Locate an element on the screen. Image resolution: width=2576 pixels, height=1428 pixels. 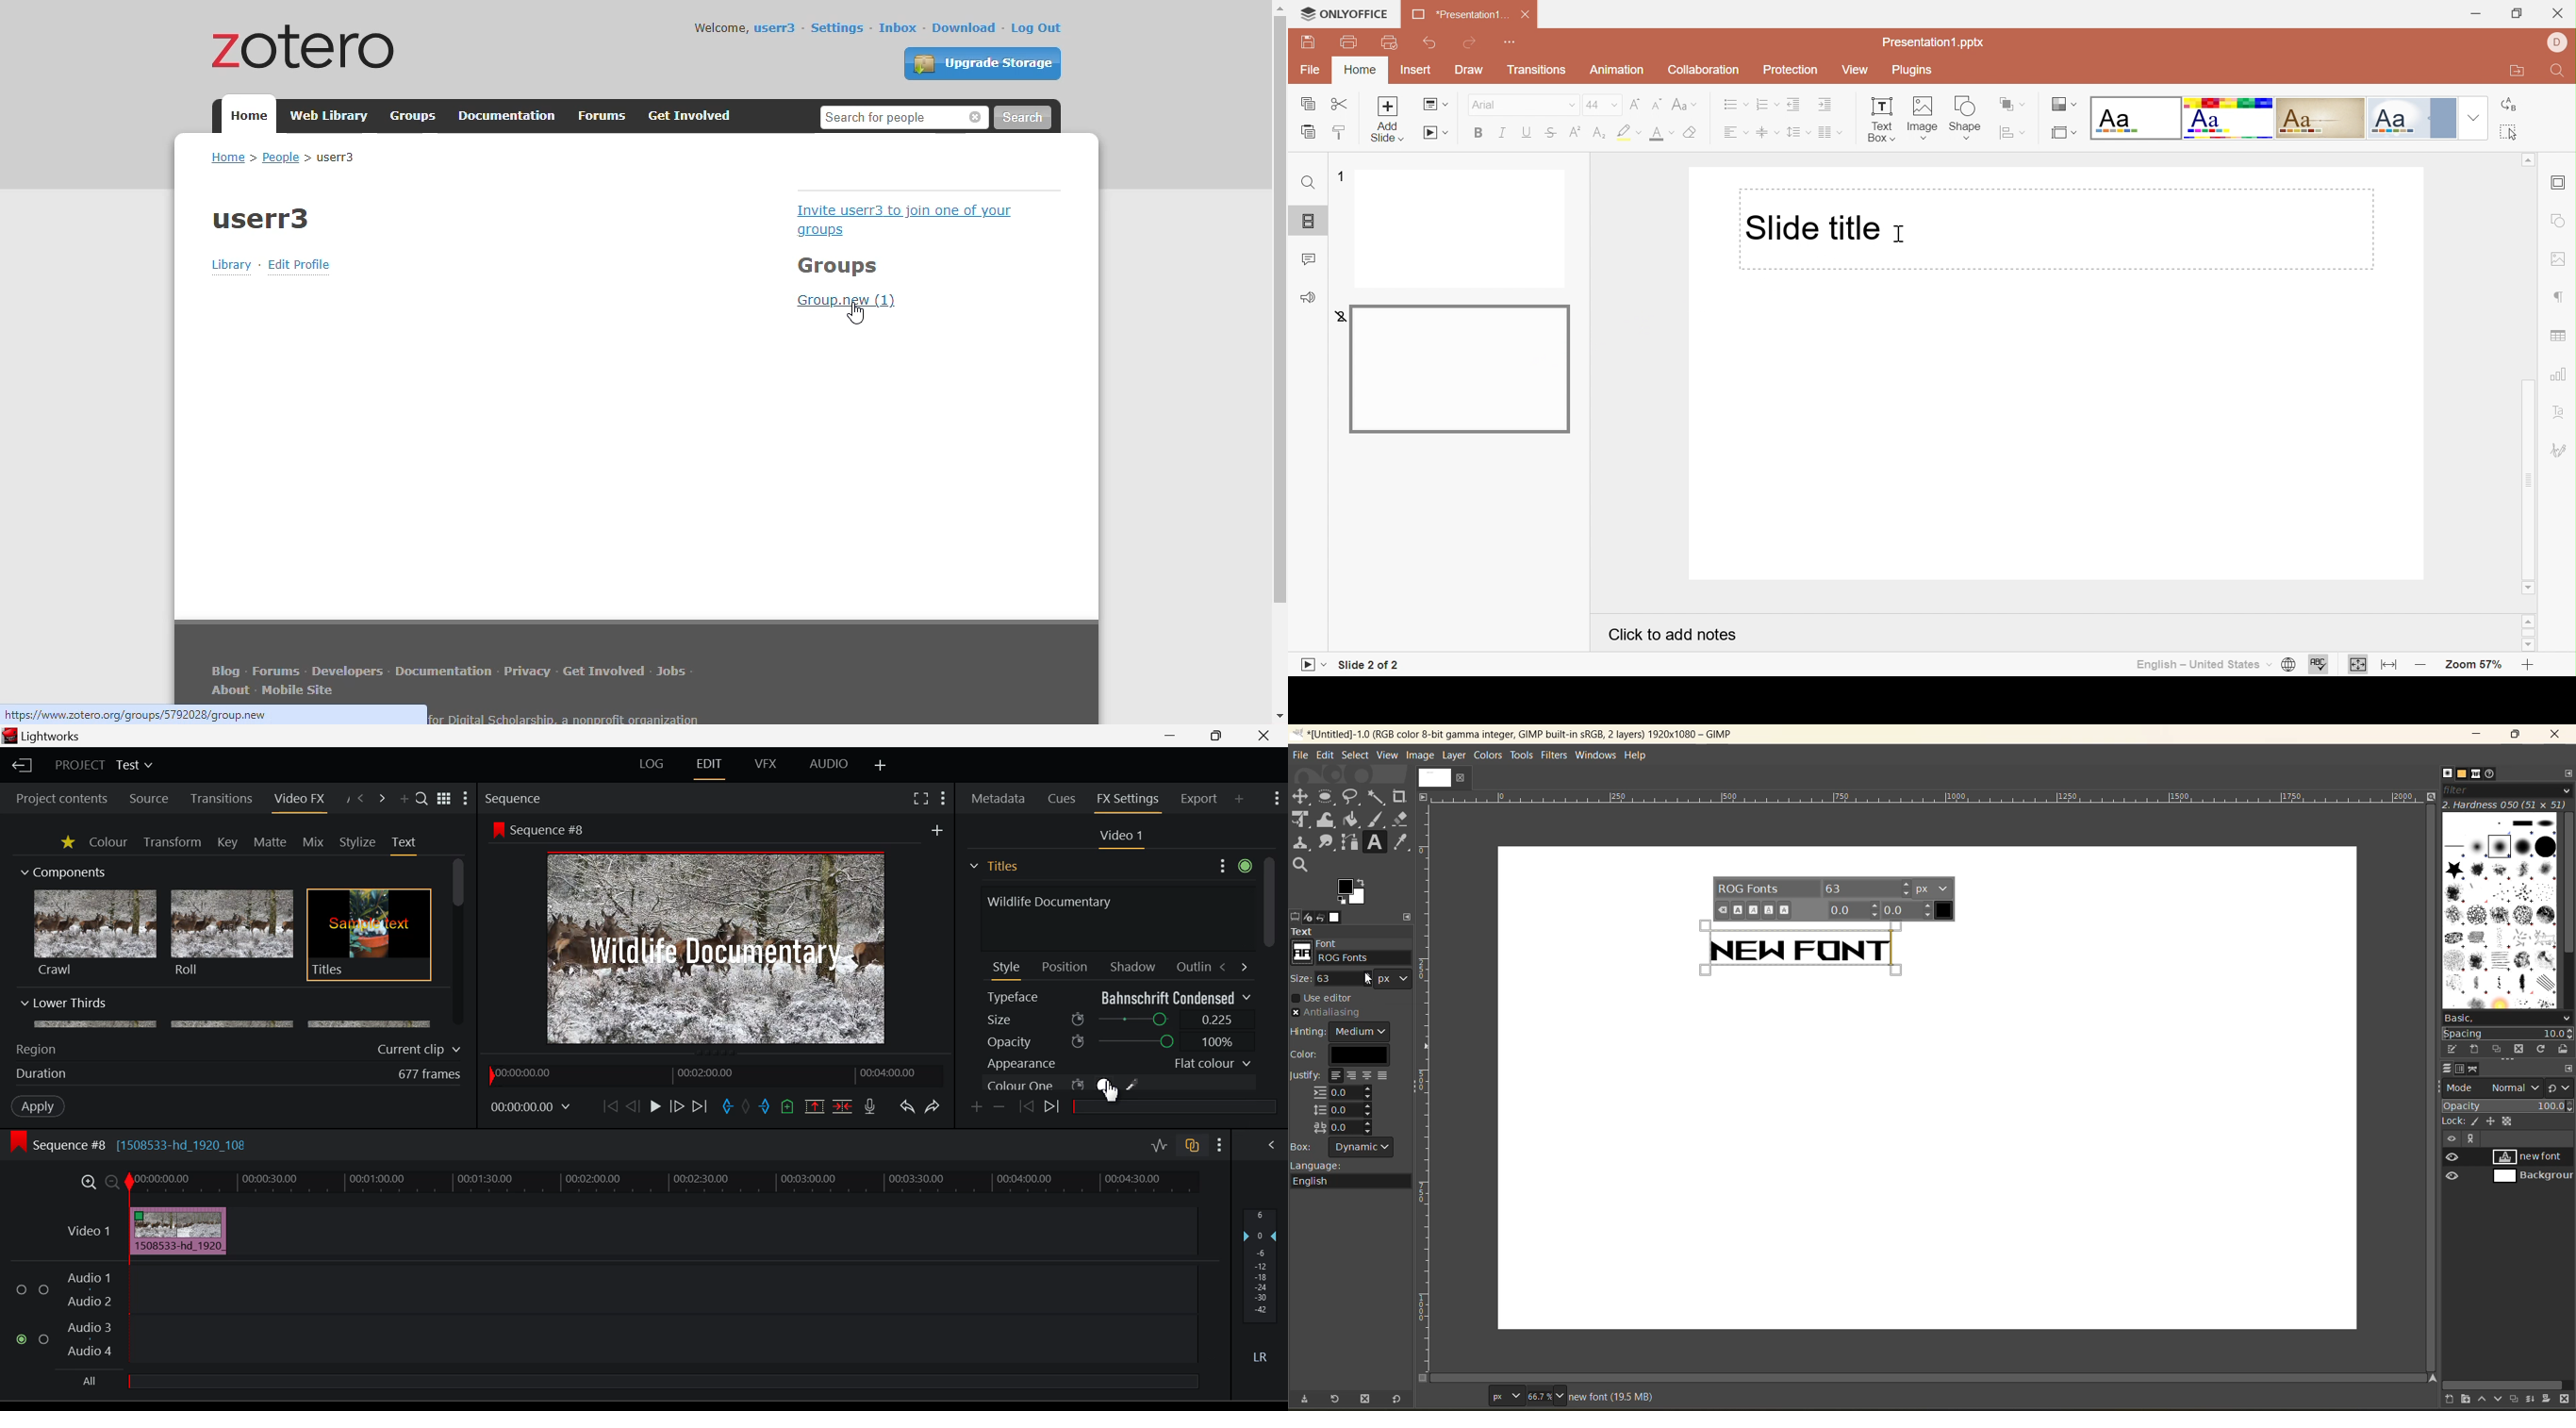
Cursor is located at coordinates (1899, 234).